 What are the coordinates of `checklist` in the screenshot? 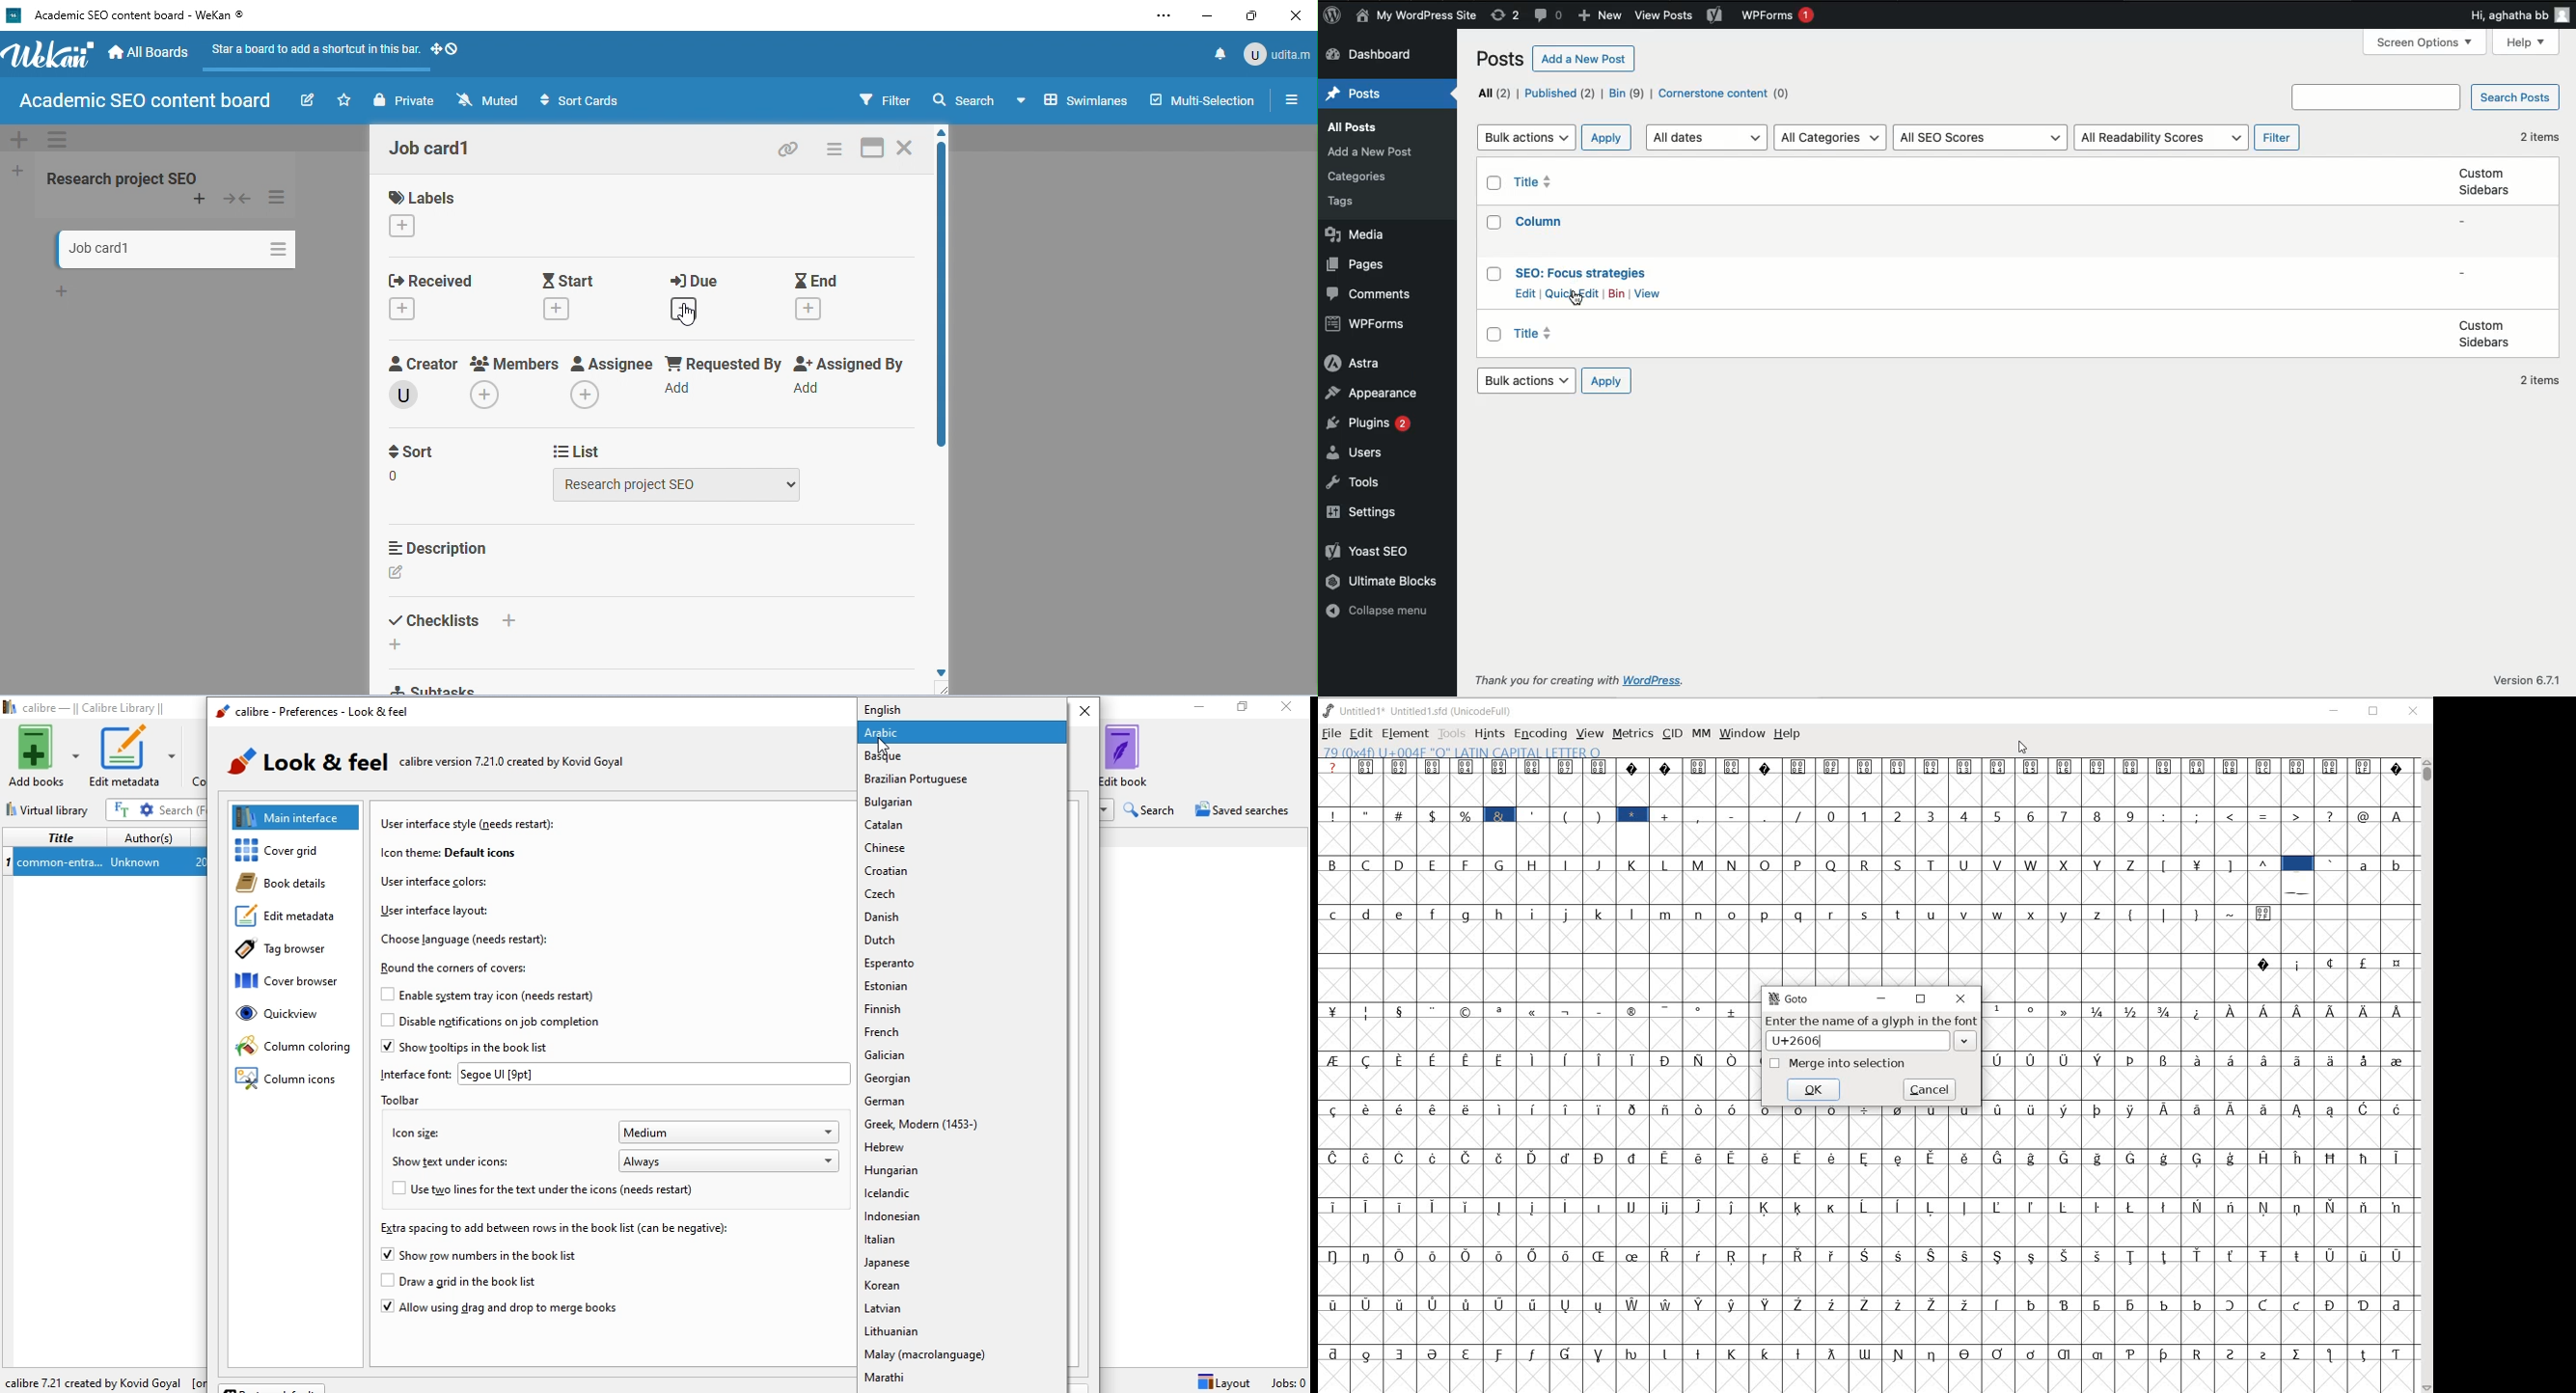 It's located at (433, 620).